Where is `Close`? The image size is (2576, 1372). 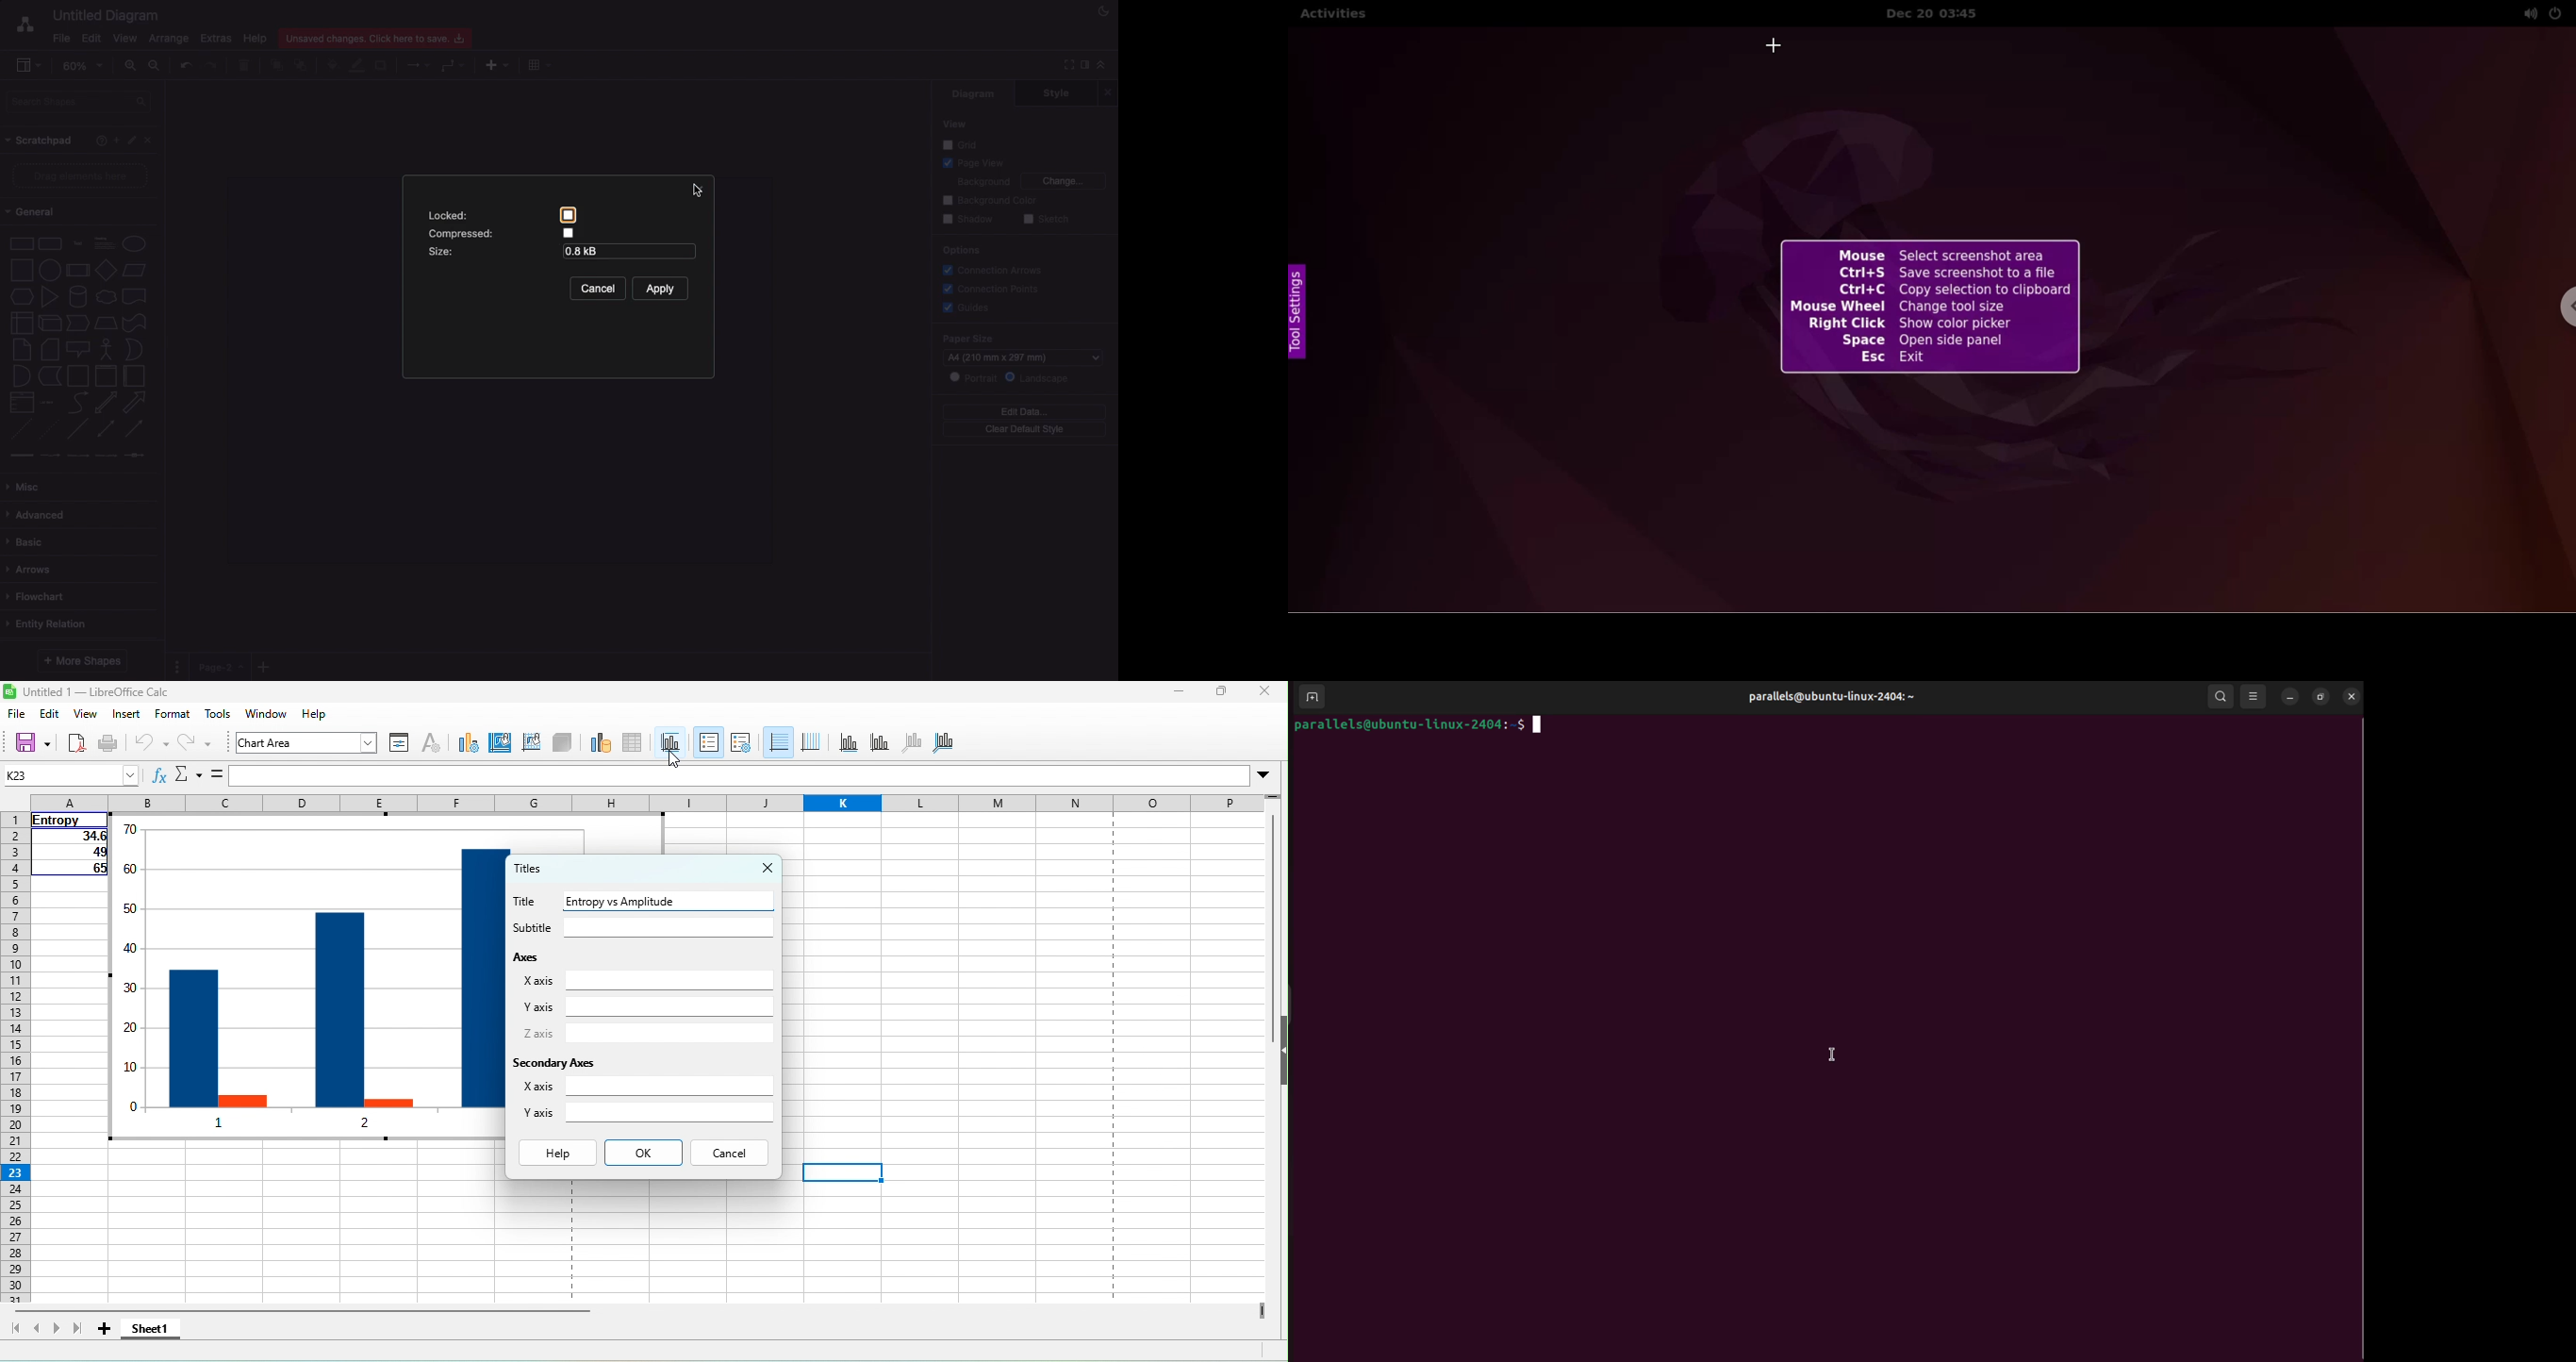
Close is located at coordinates (1108, 93).